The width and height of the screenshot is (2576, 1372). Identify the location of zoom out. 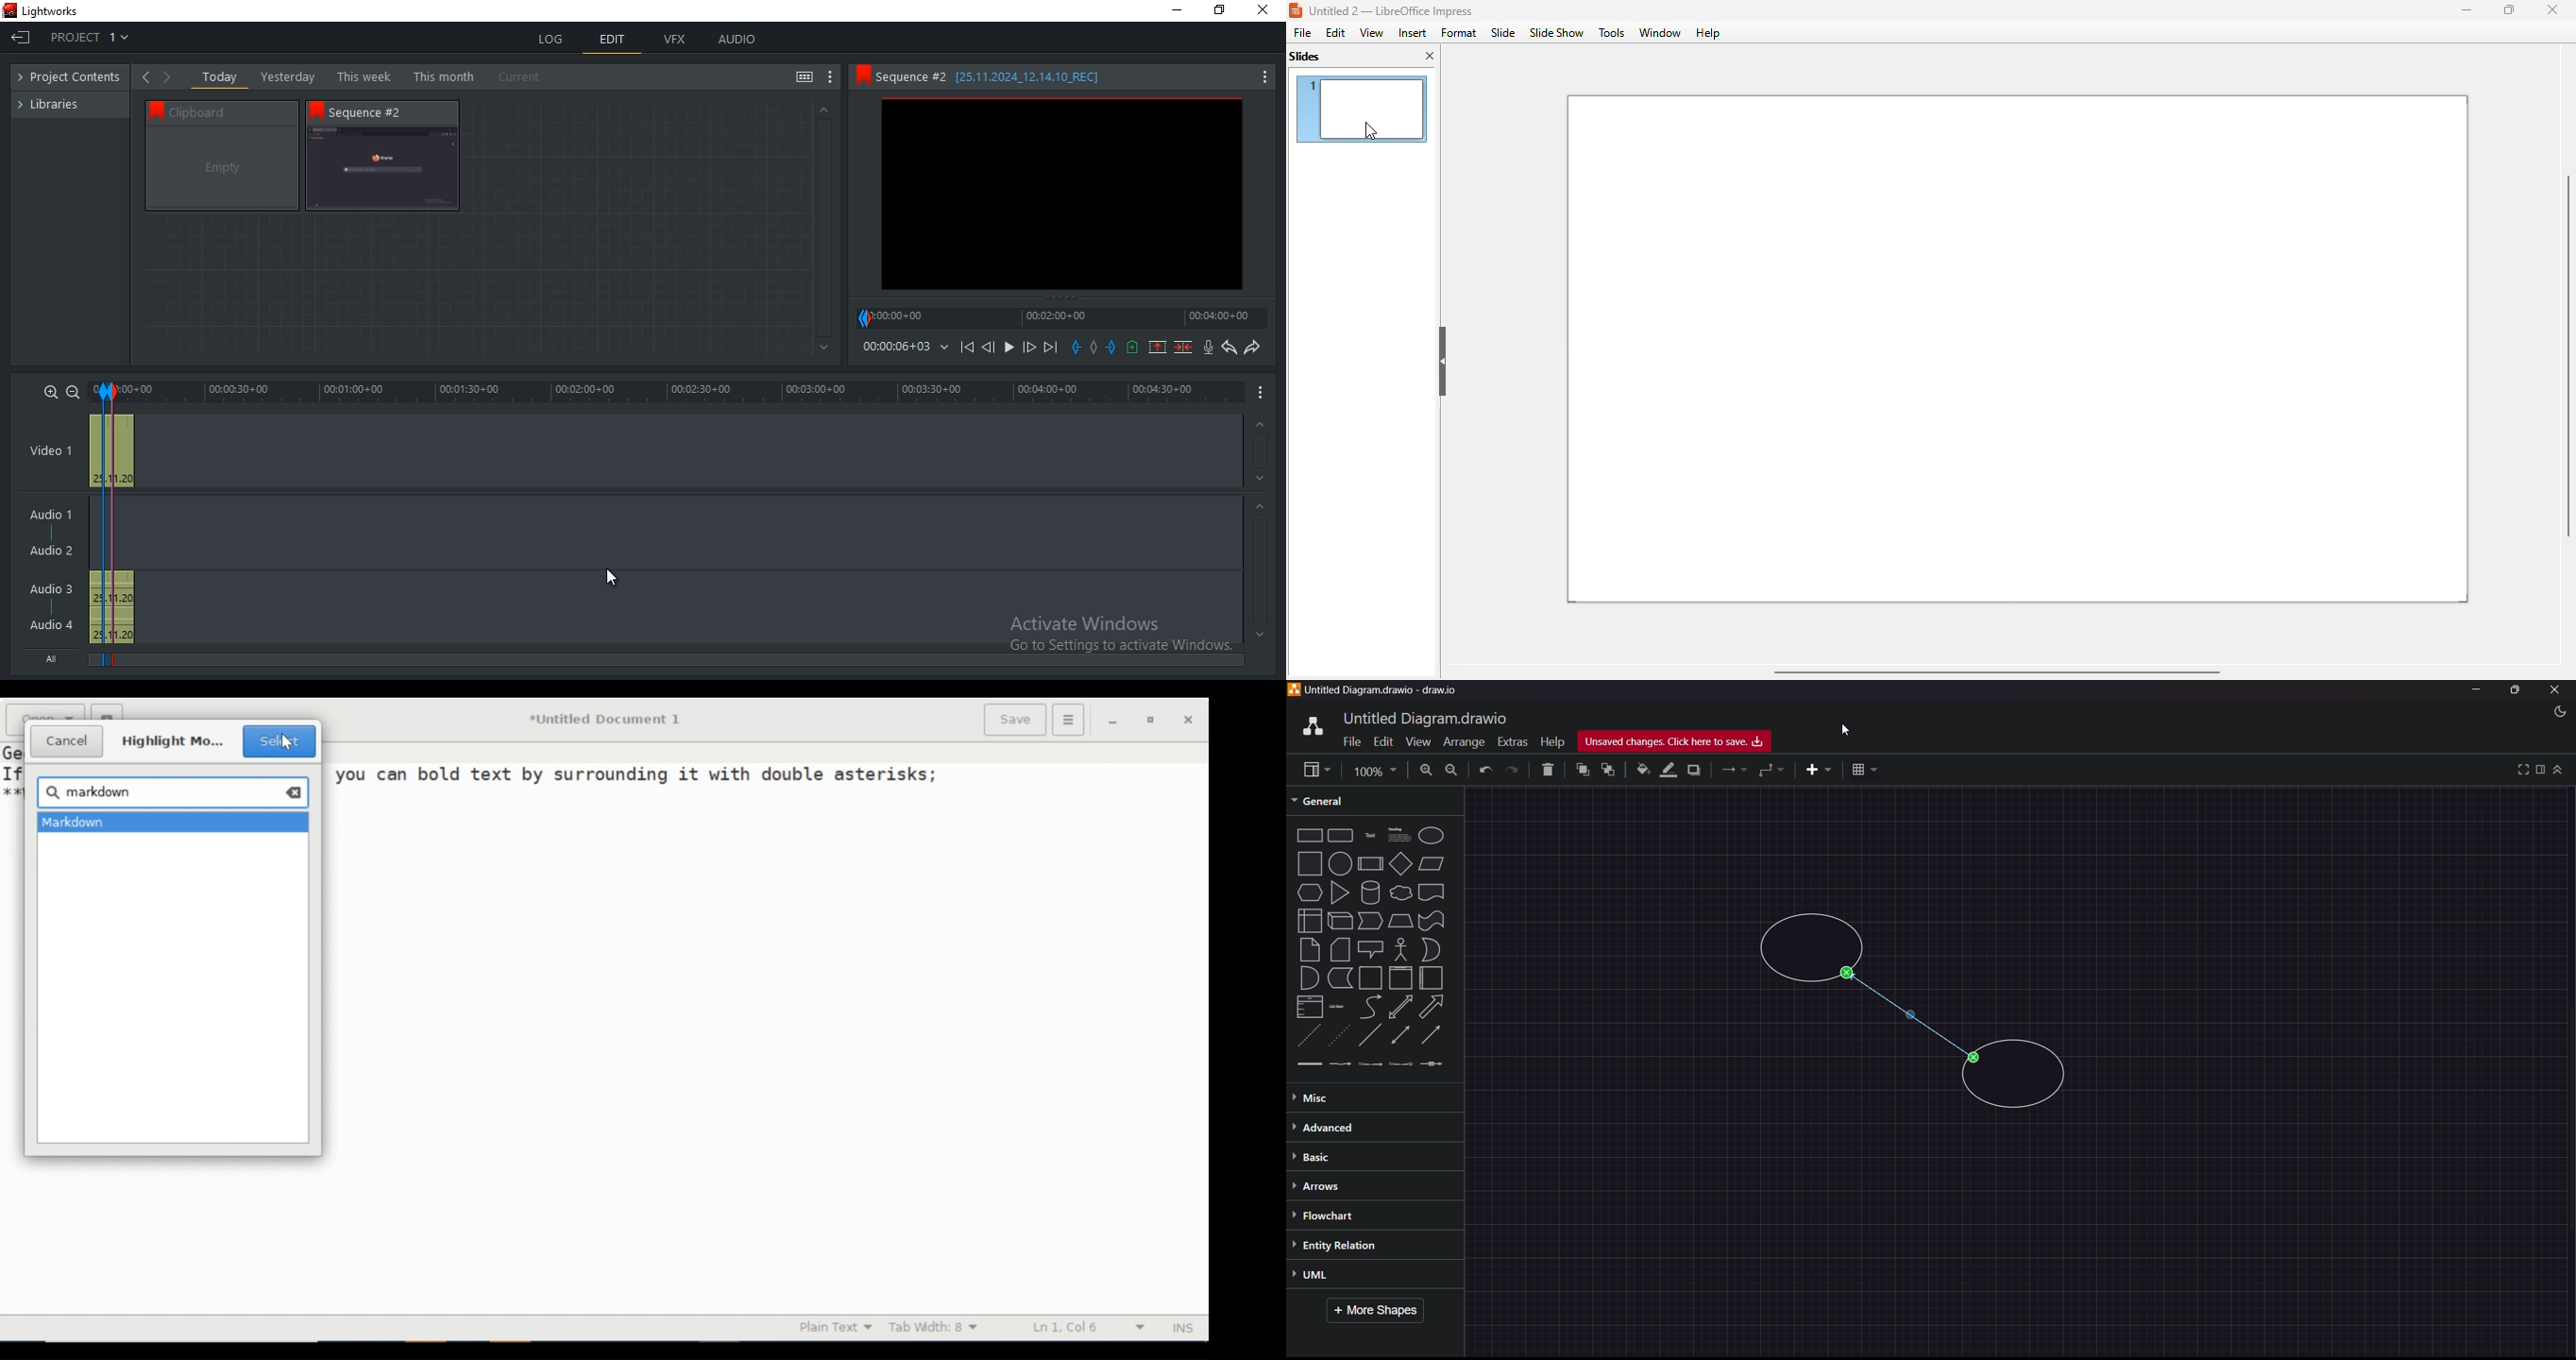
(73, 392).